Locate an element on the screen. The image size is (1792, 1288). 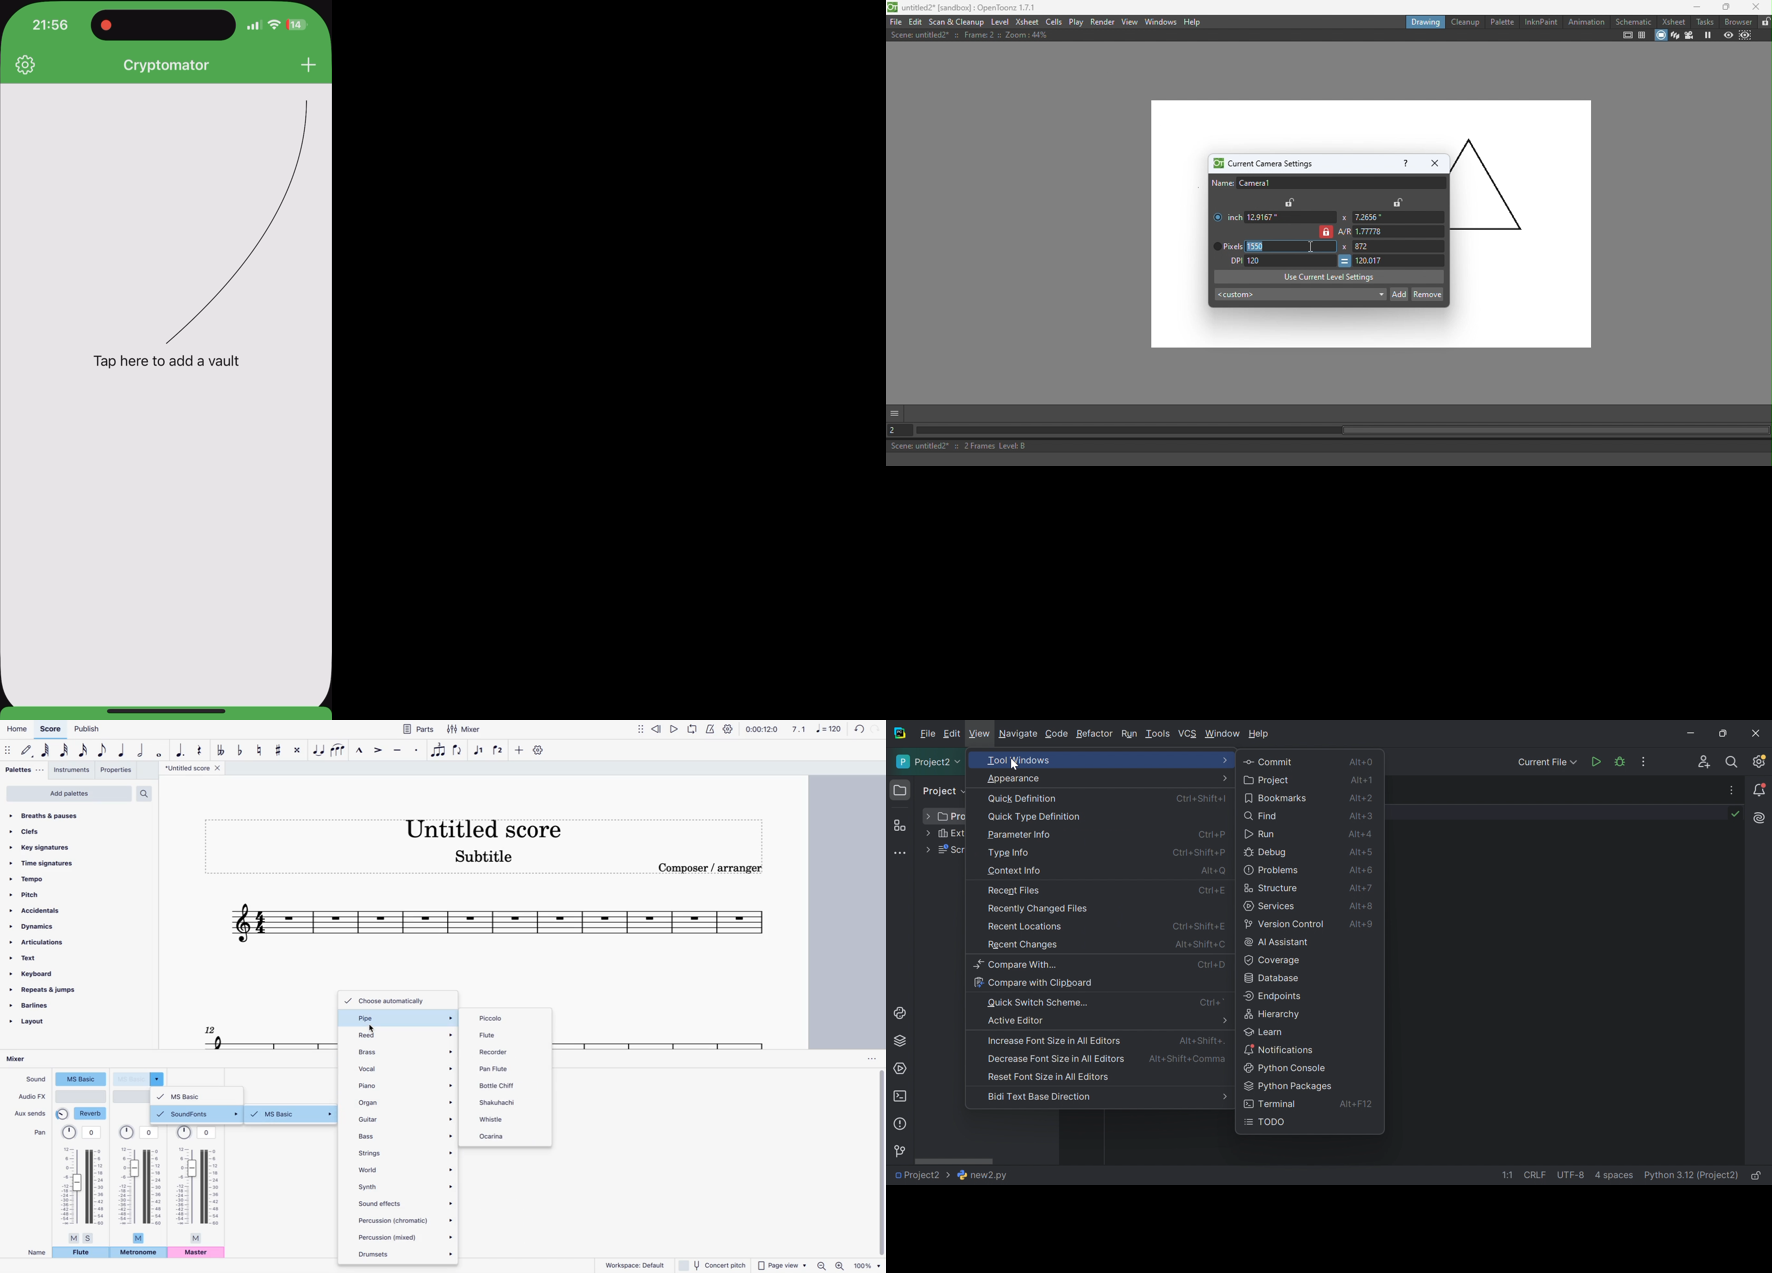
settings is located at coordinates (539, 751).